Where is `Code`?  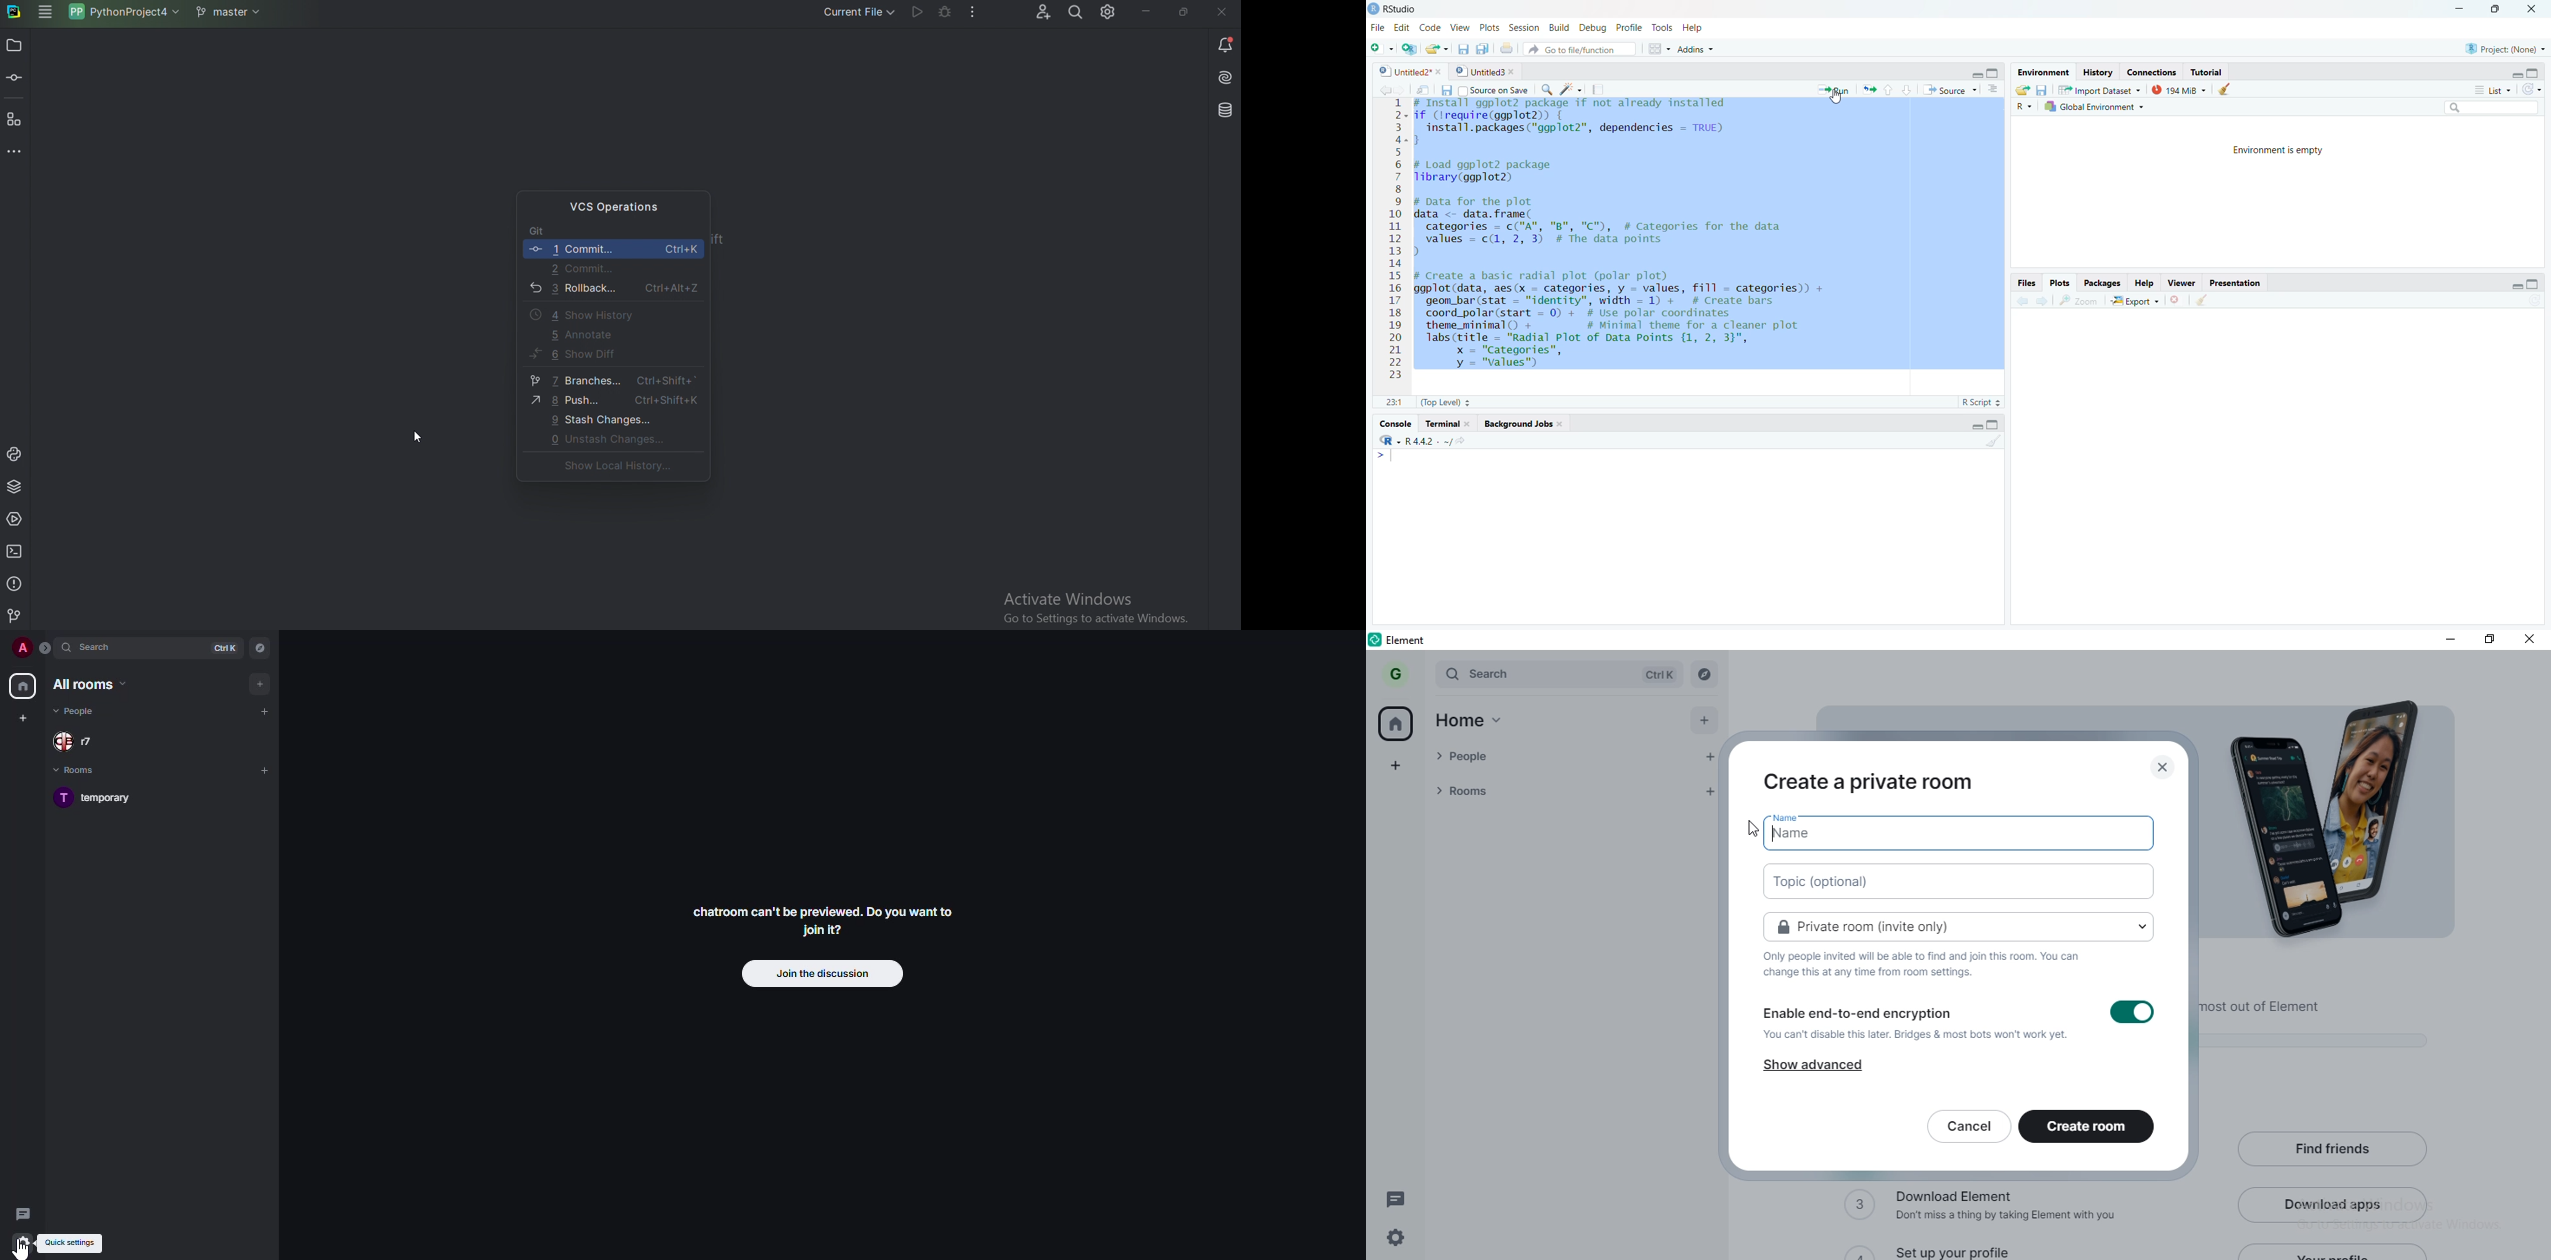 Code is located at coordinates (1428, 28).